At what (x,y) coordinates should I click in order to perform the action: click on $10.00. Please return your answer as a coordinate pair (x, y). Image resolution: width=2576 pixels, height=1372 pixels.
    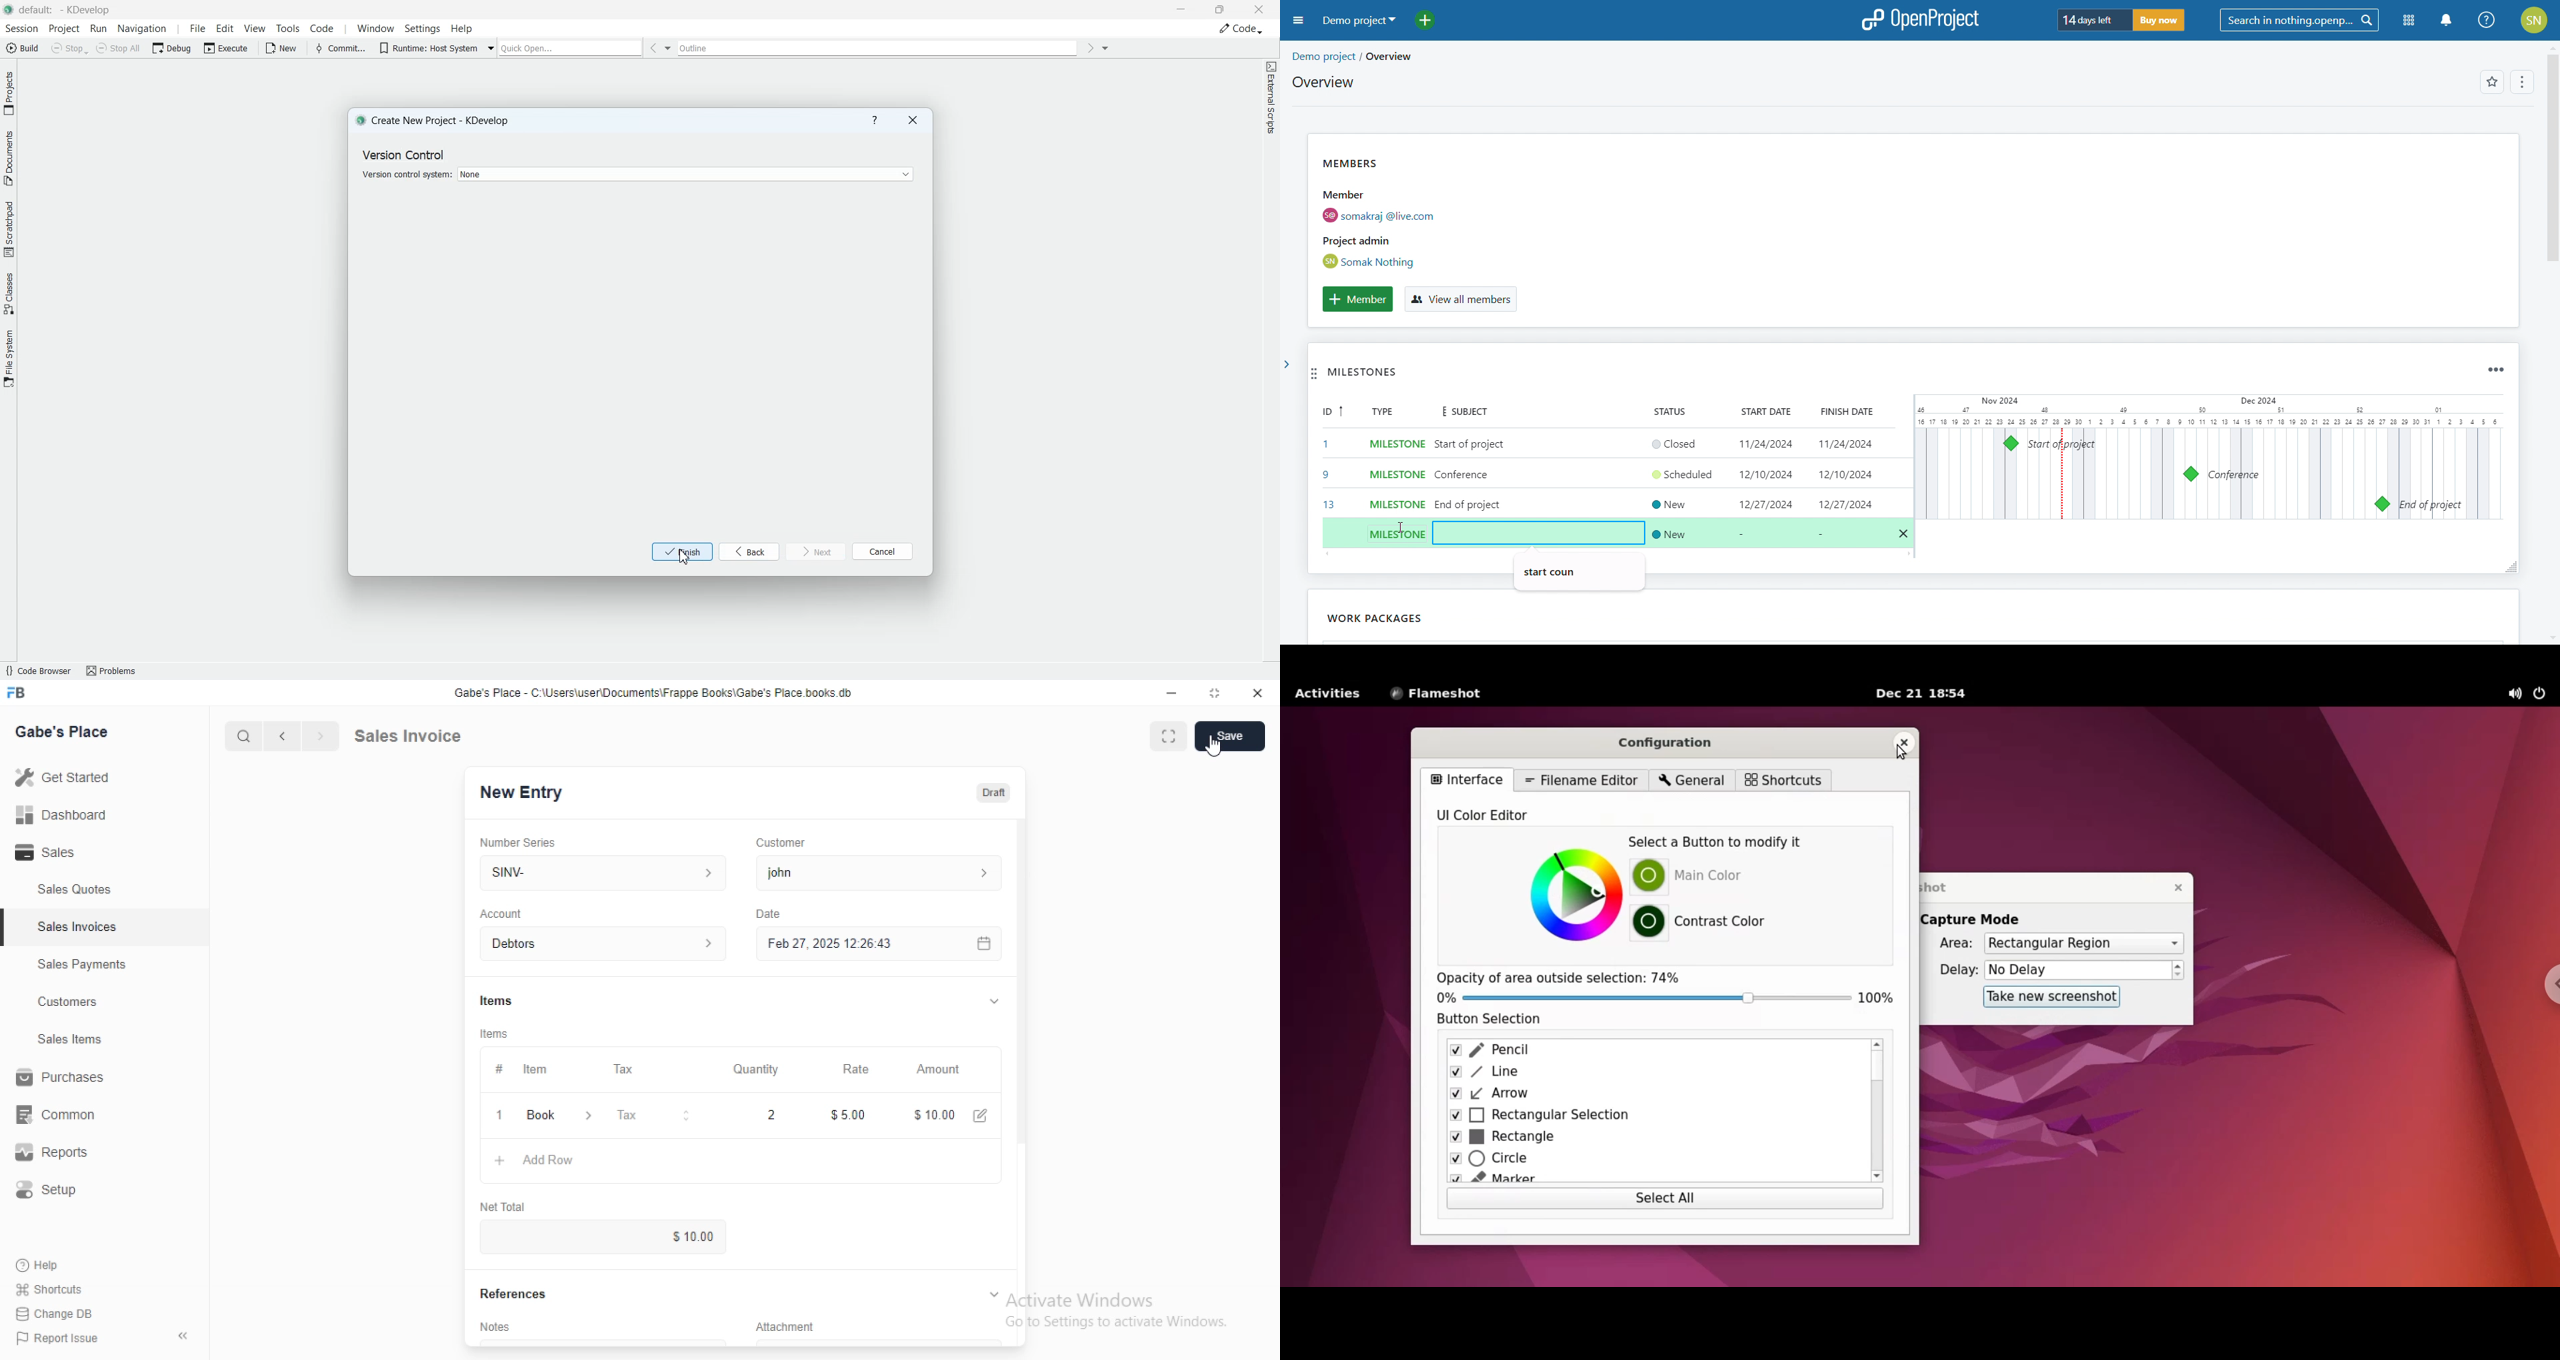
    Looking at the image, I should click on (957, 1113).